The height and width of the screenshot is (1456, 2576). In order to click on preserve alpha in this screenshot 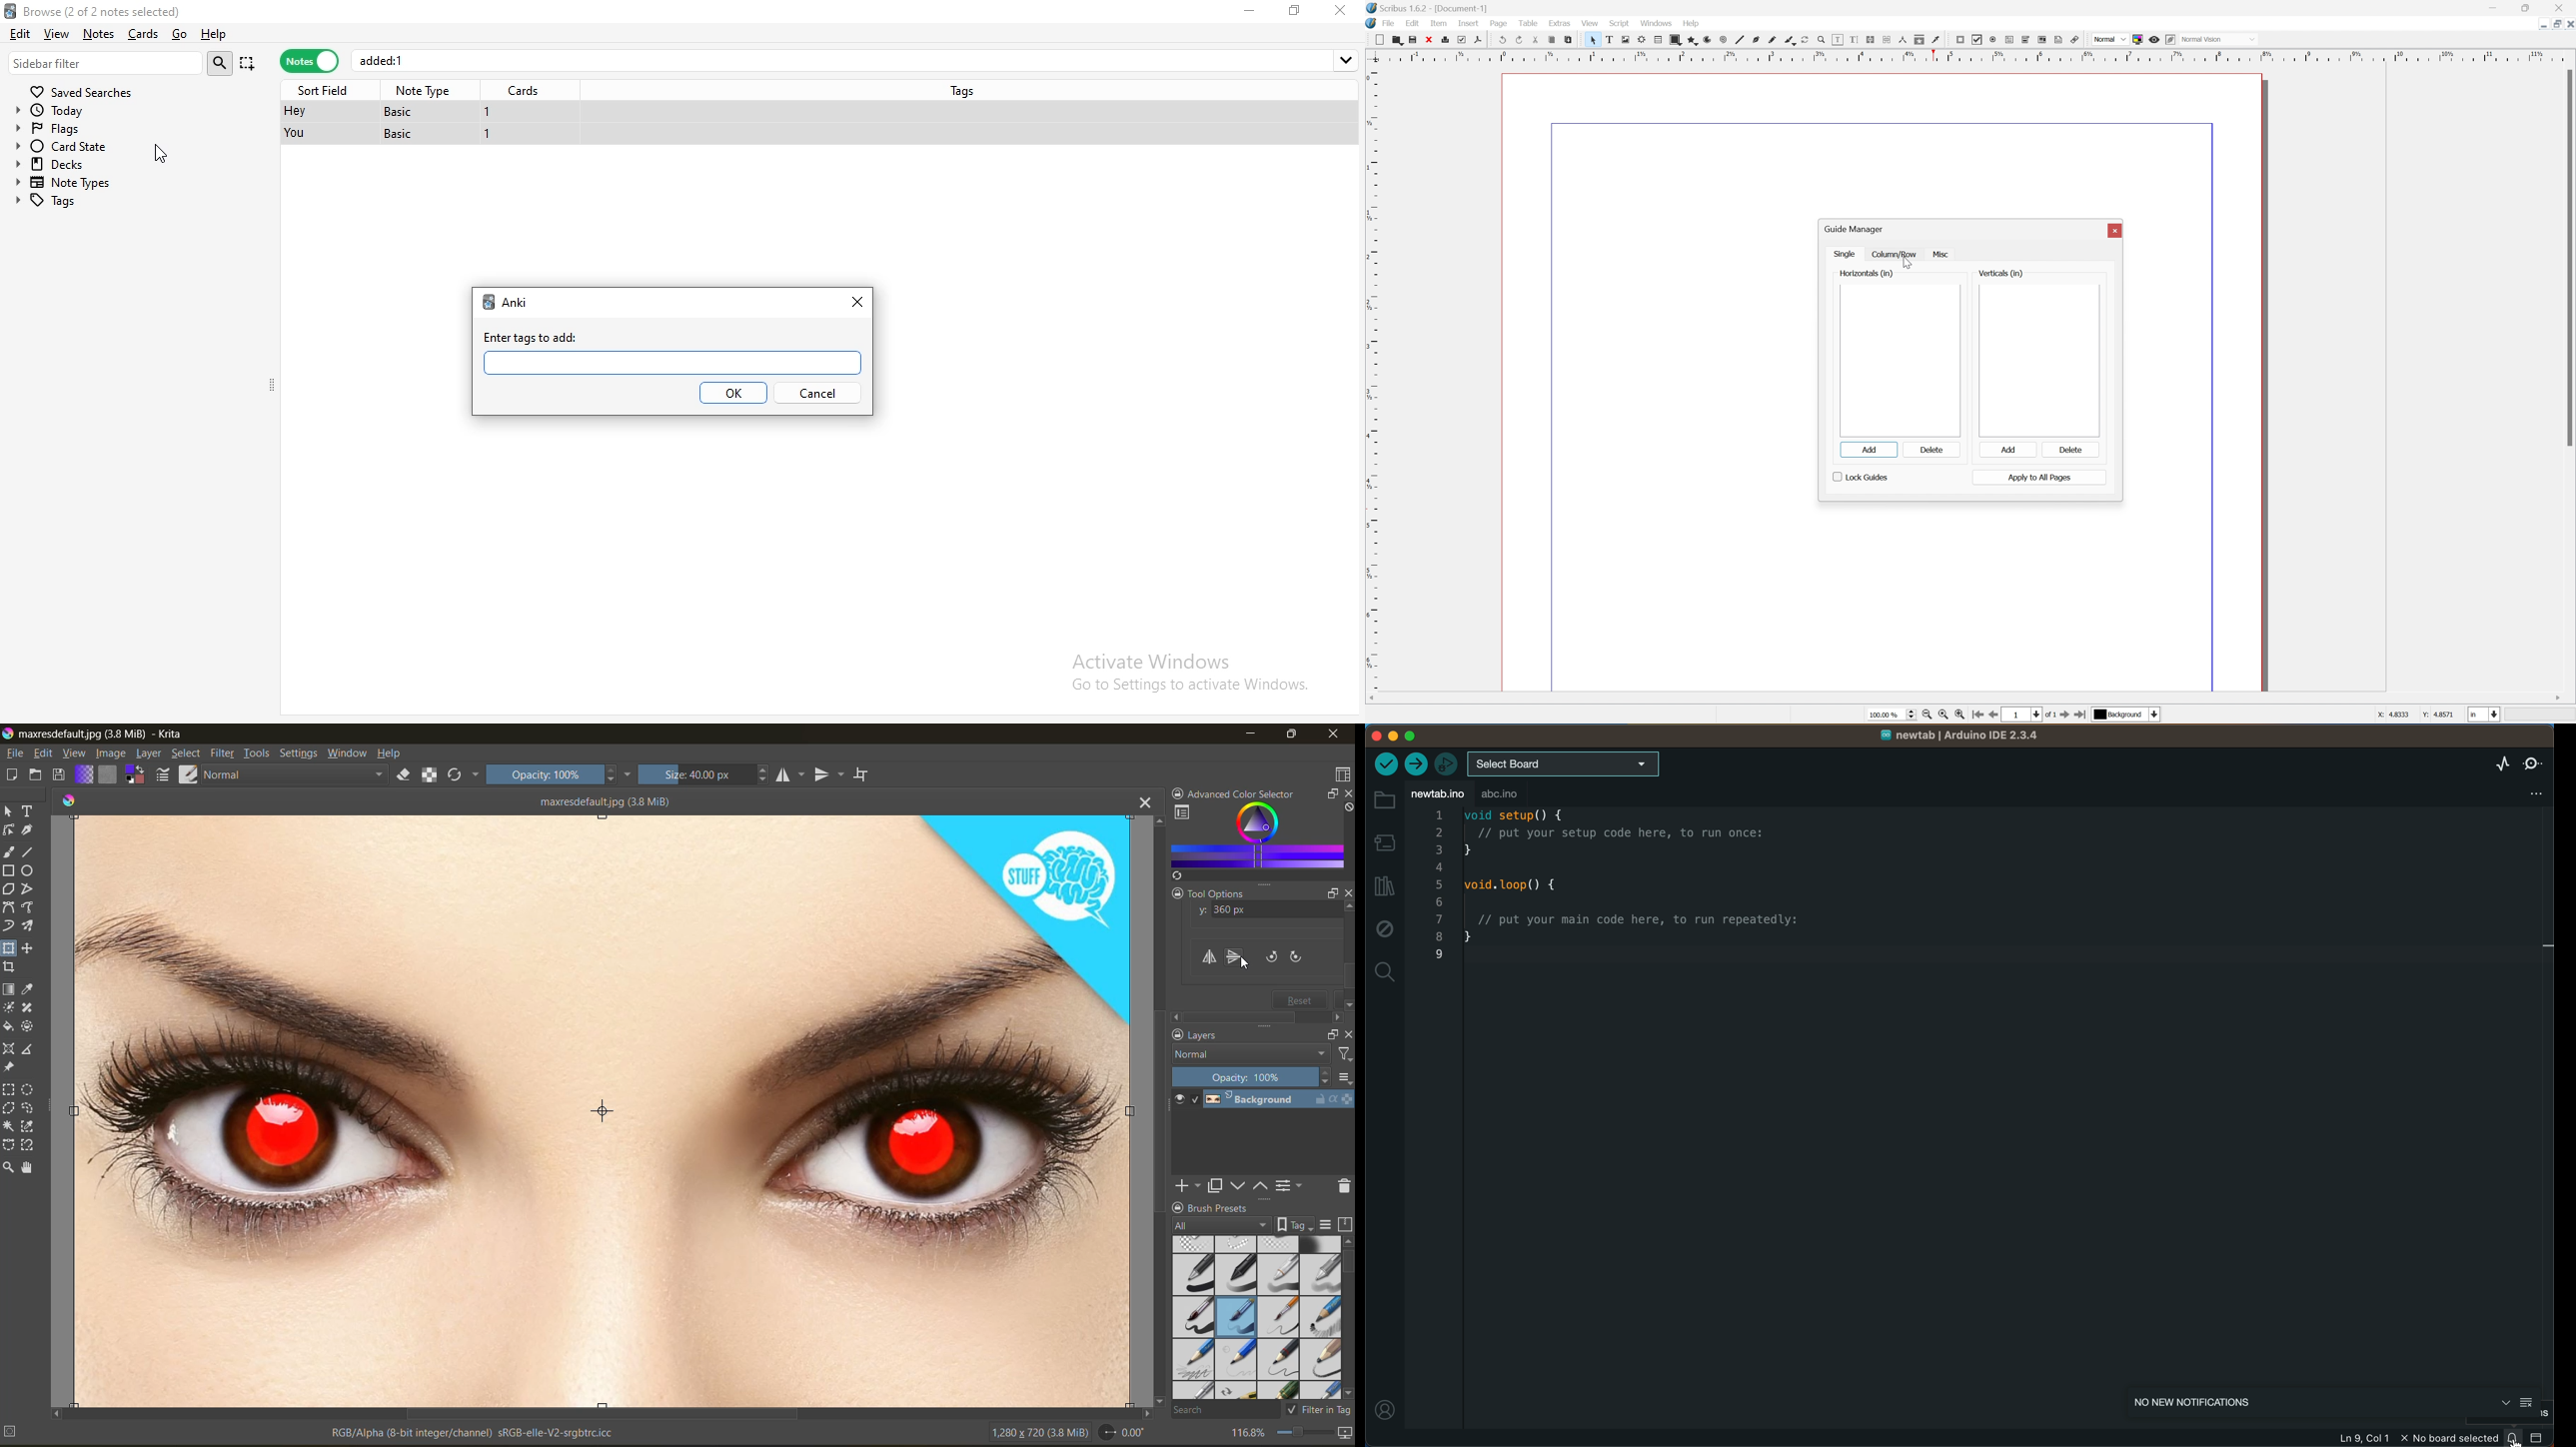, I will do `click(430, 775)`.